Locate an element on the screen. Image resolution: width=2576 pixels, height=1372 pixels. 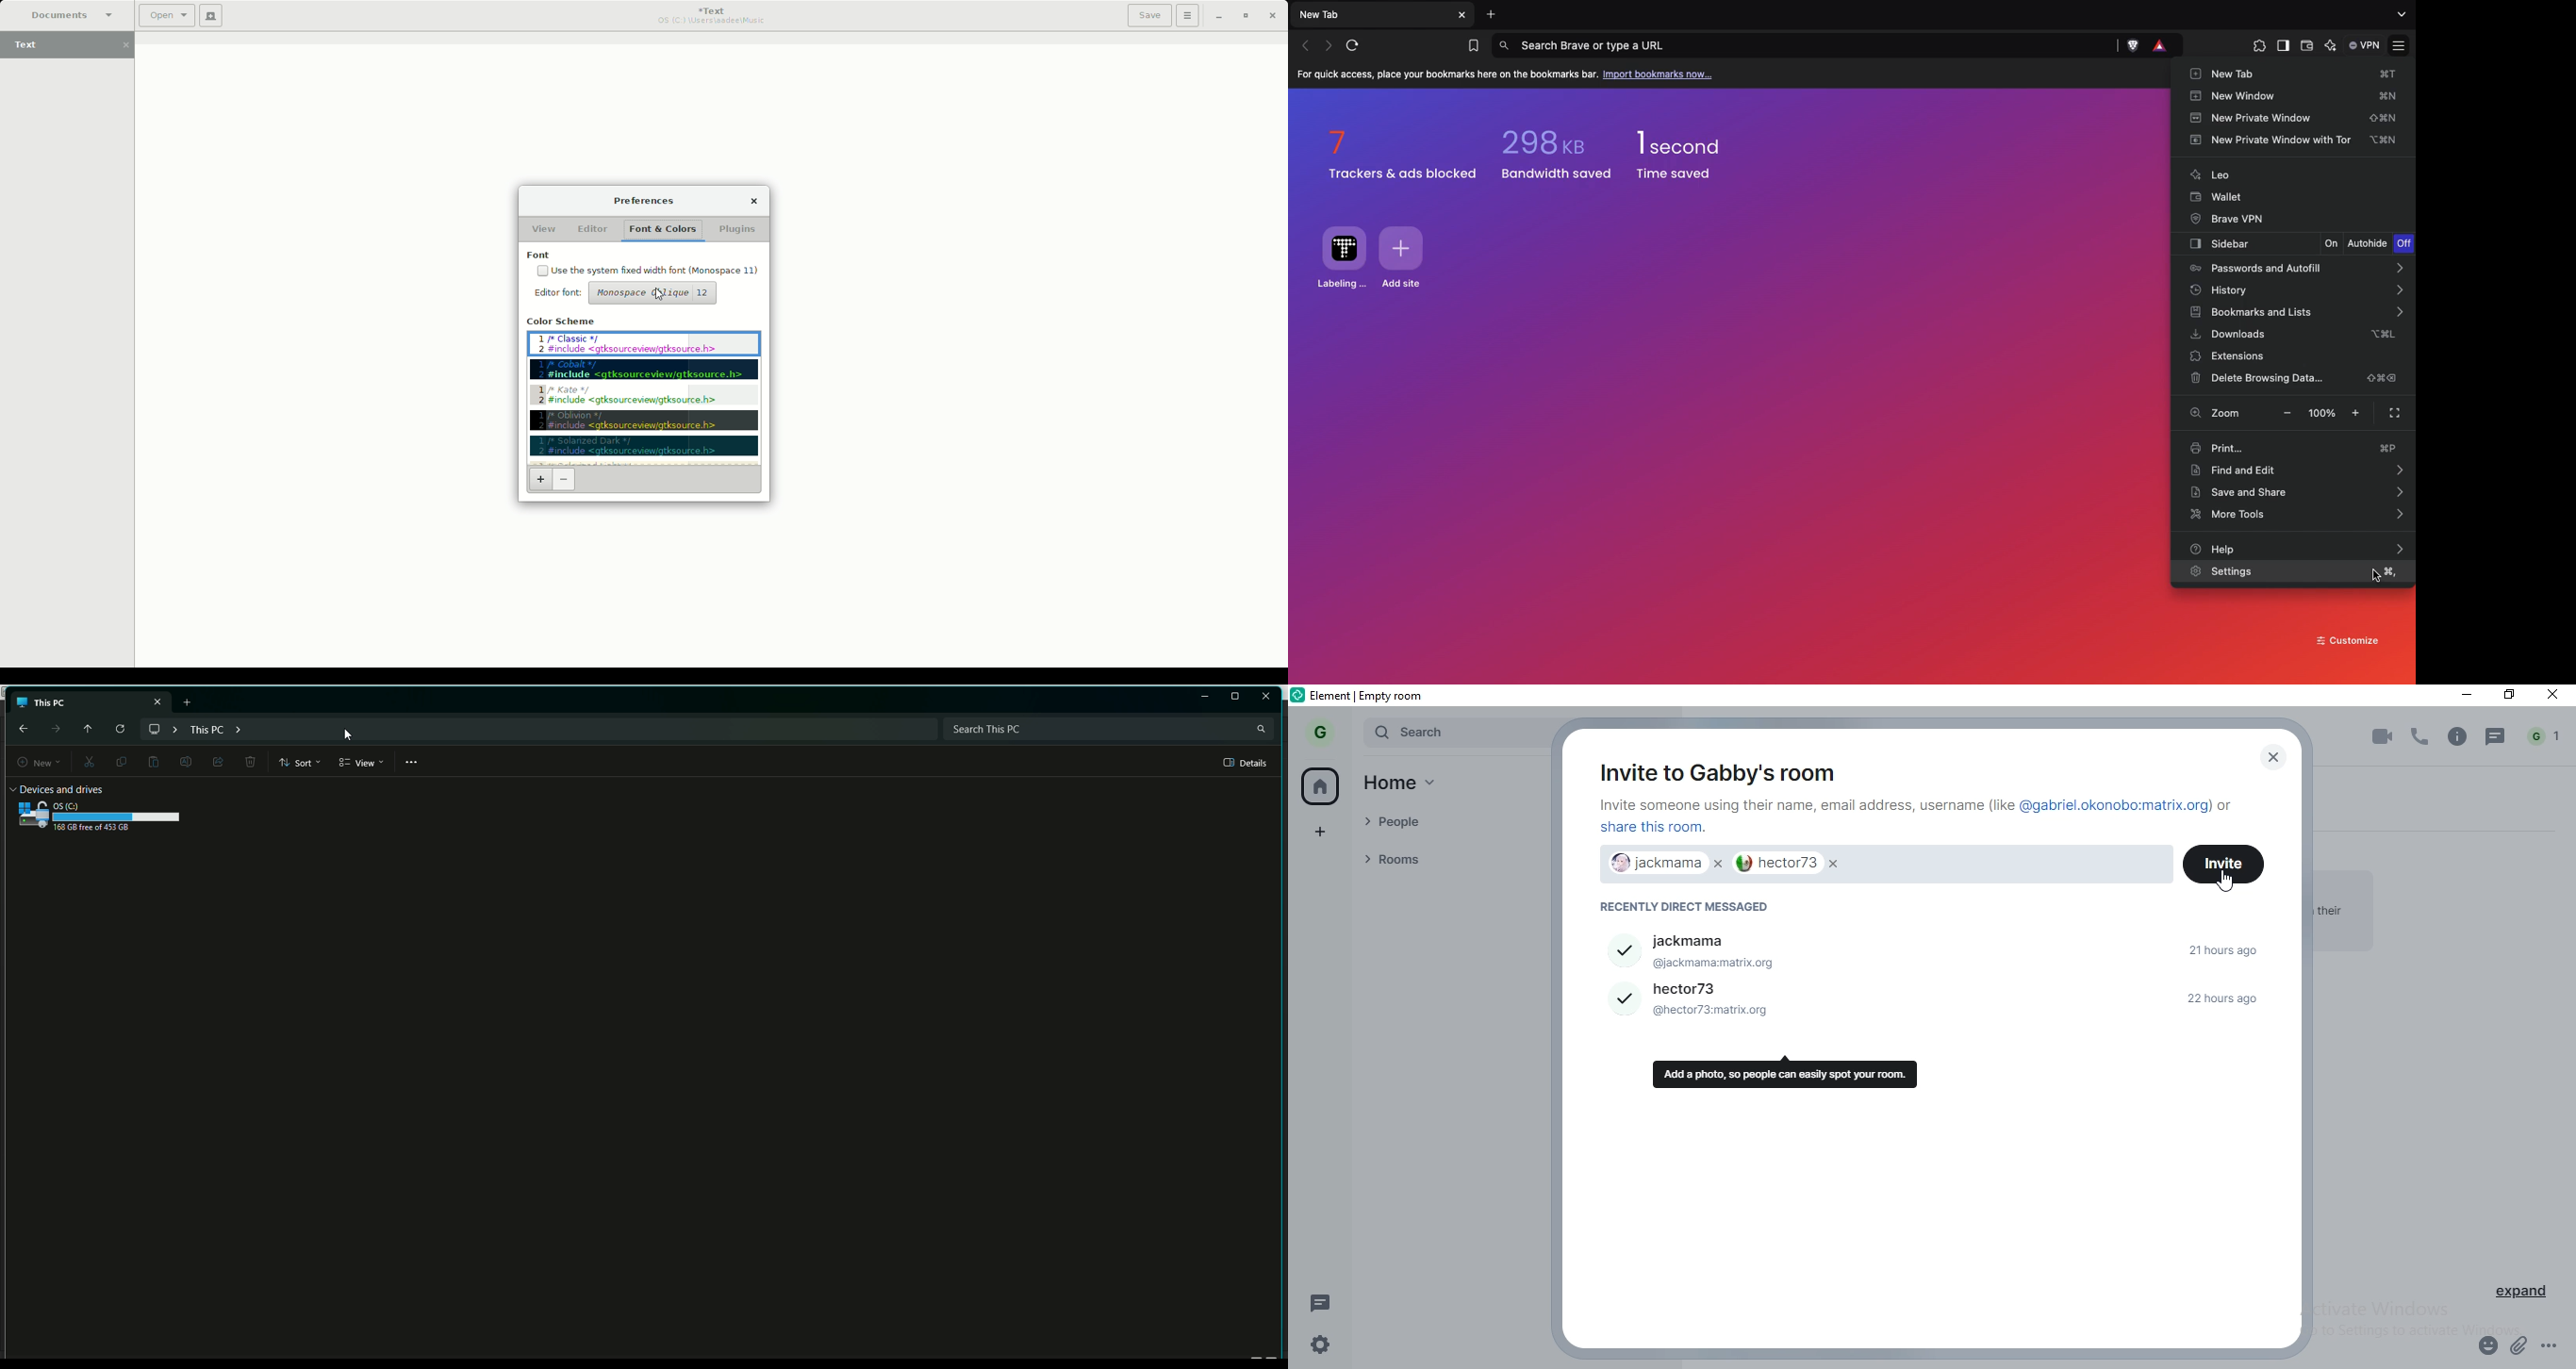
hector73 is located at coordinates (1936, 1007).